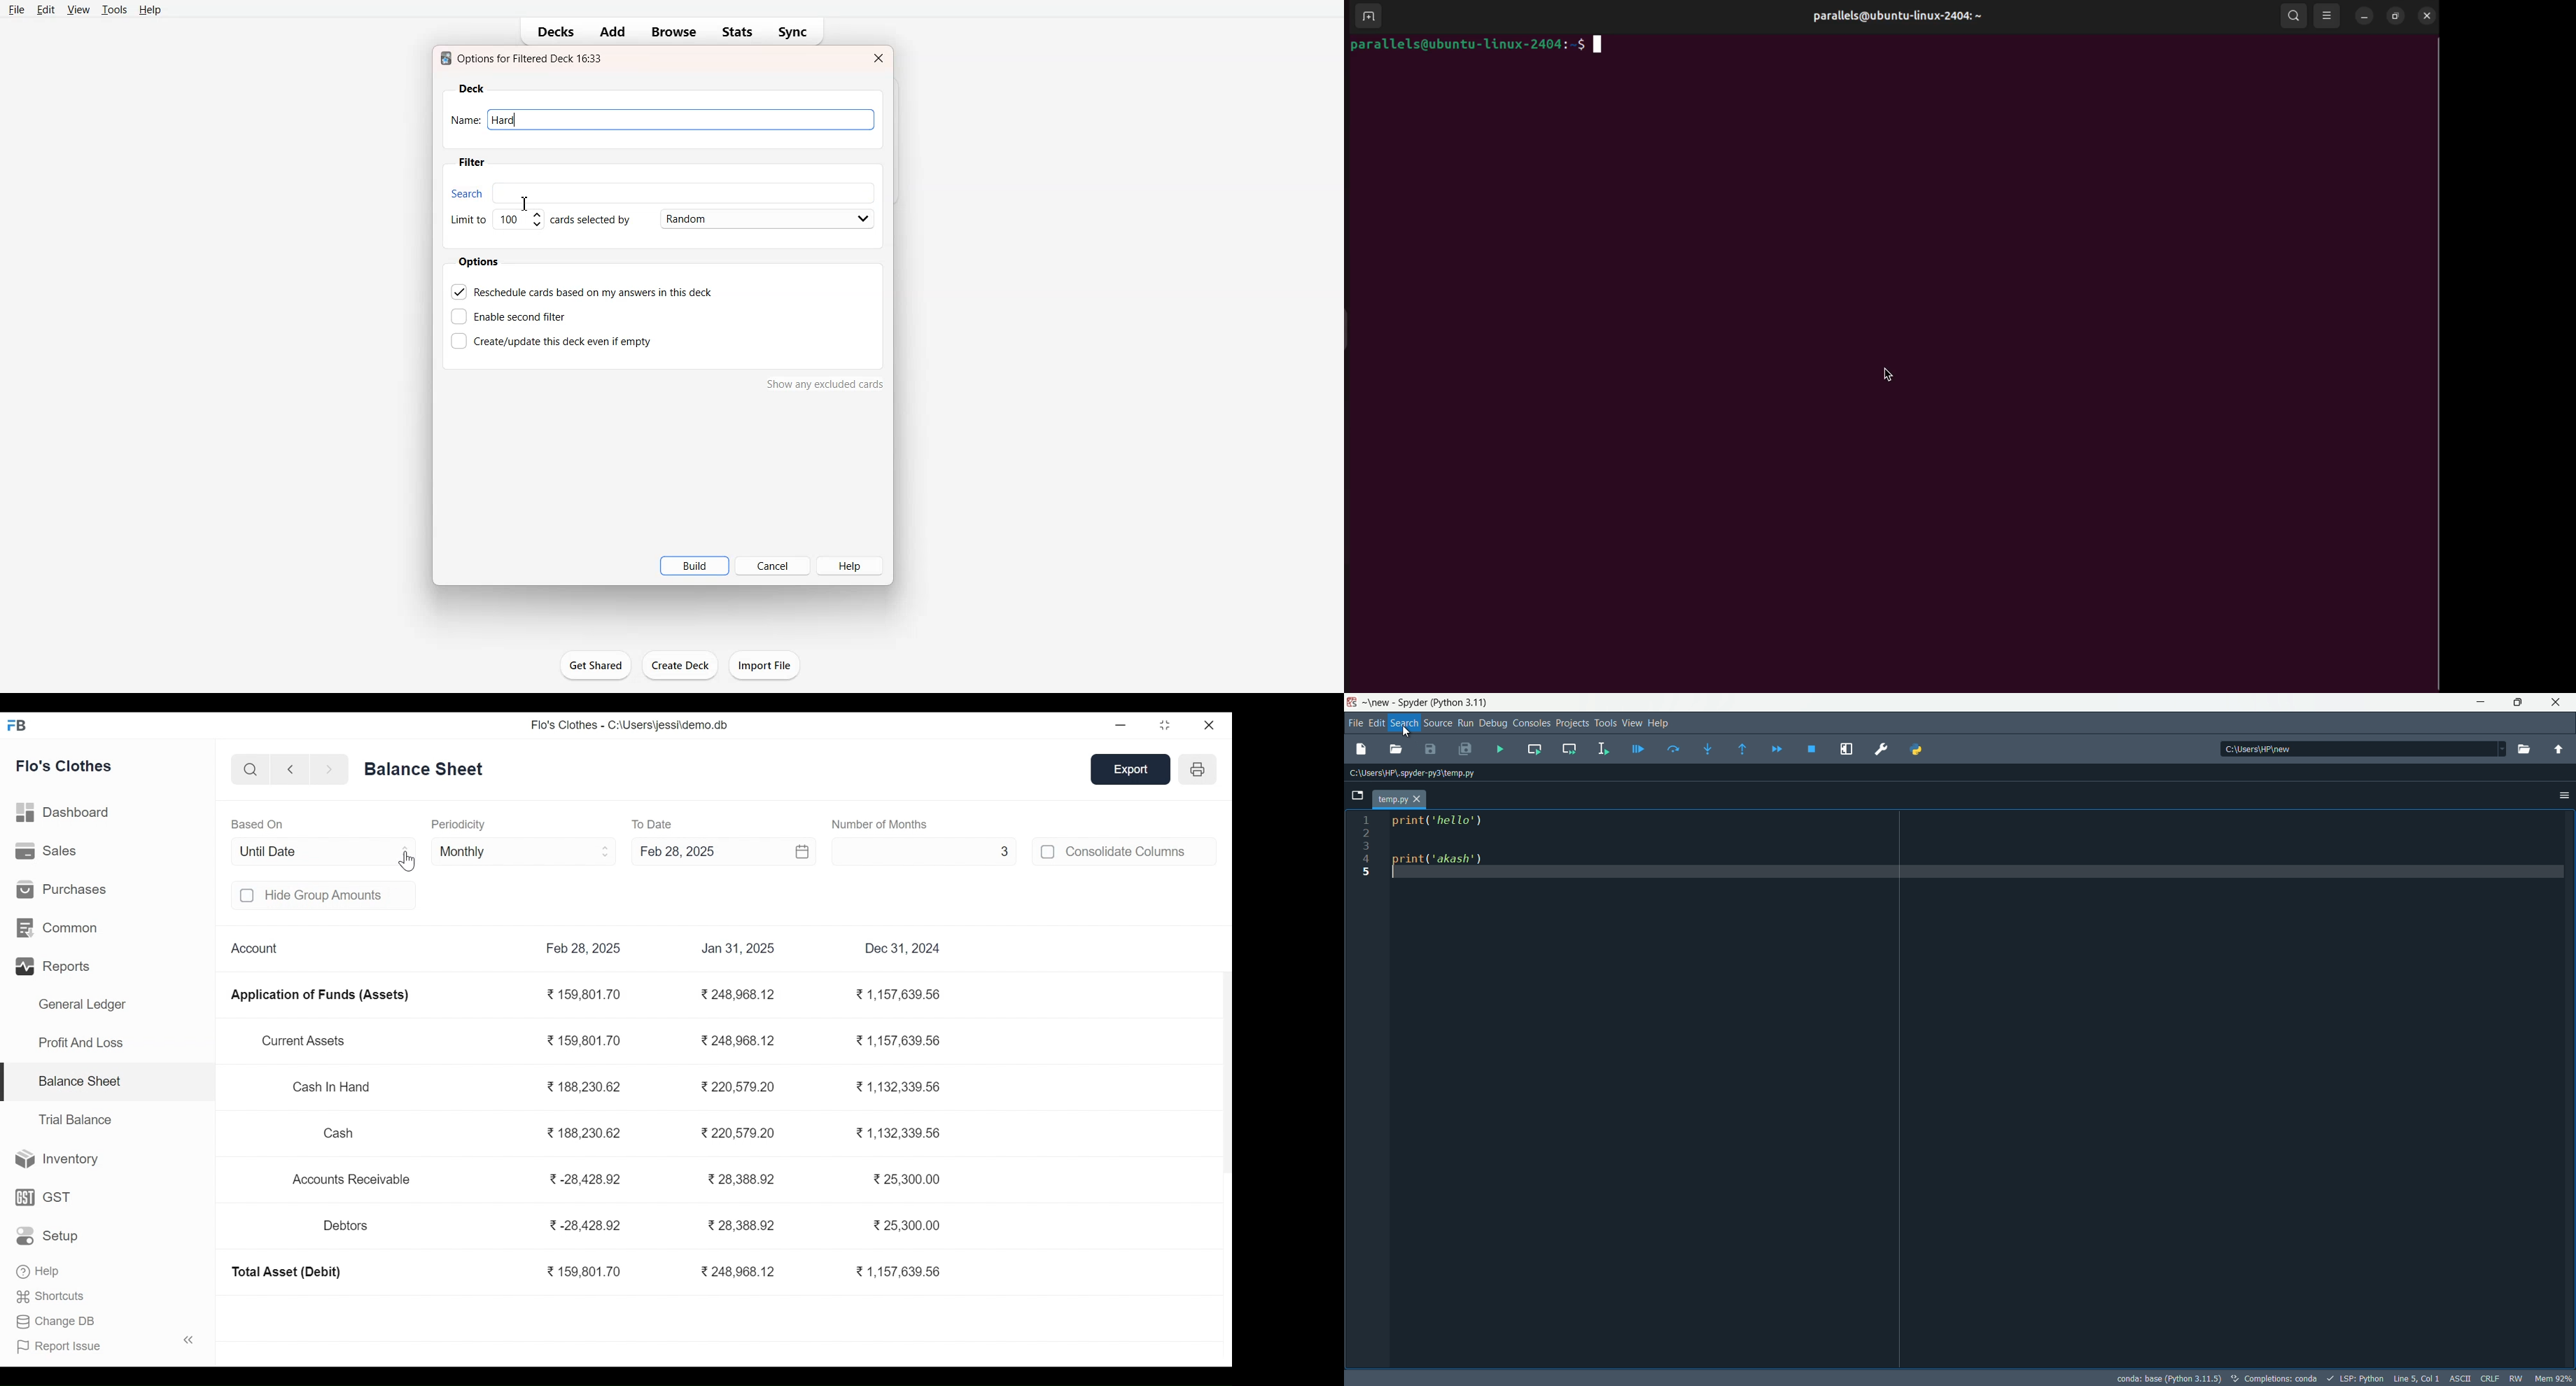  Describe the element at coordinates (323, 851) in the screenshot. I see `Until Date` at that location.